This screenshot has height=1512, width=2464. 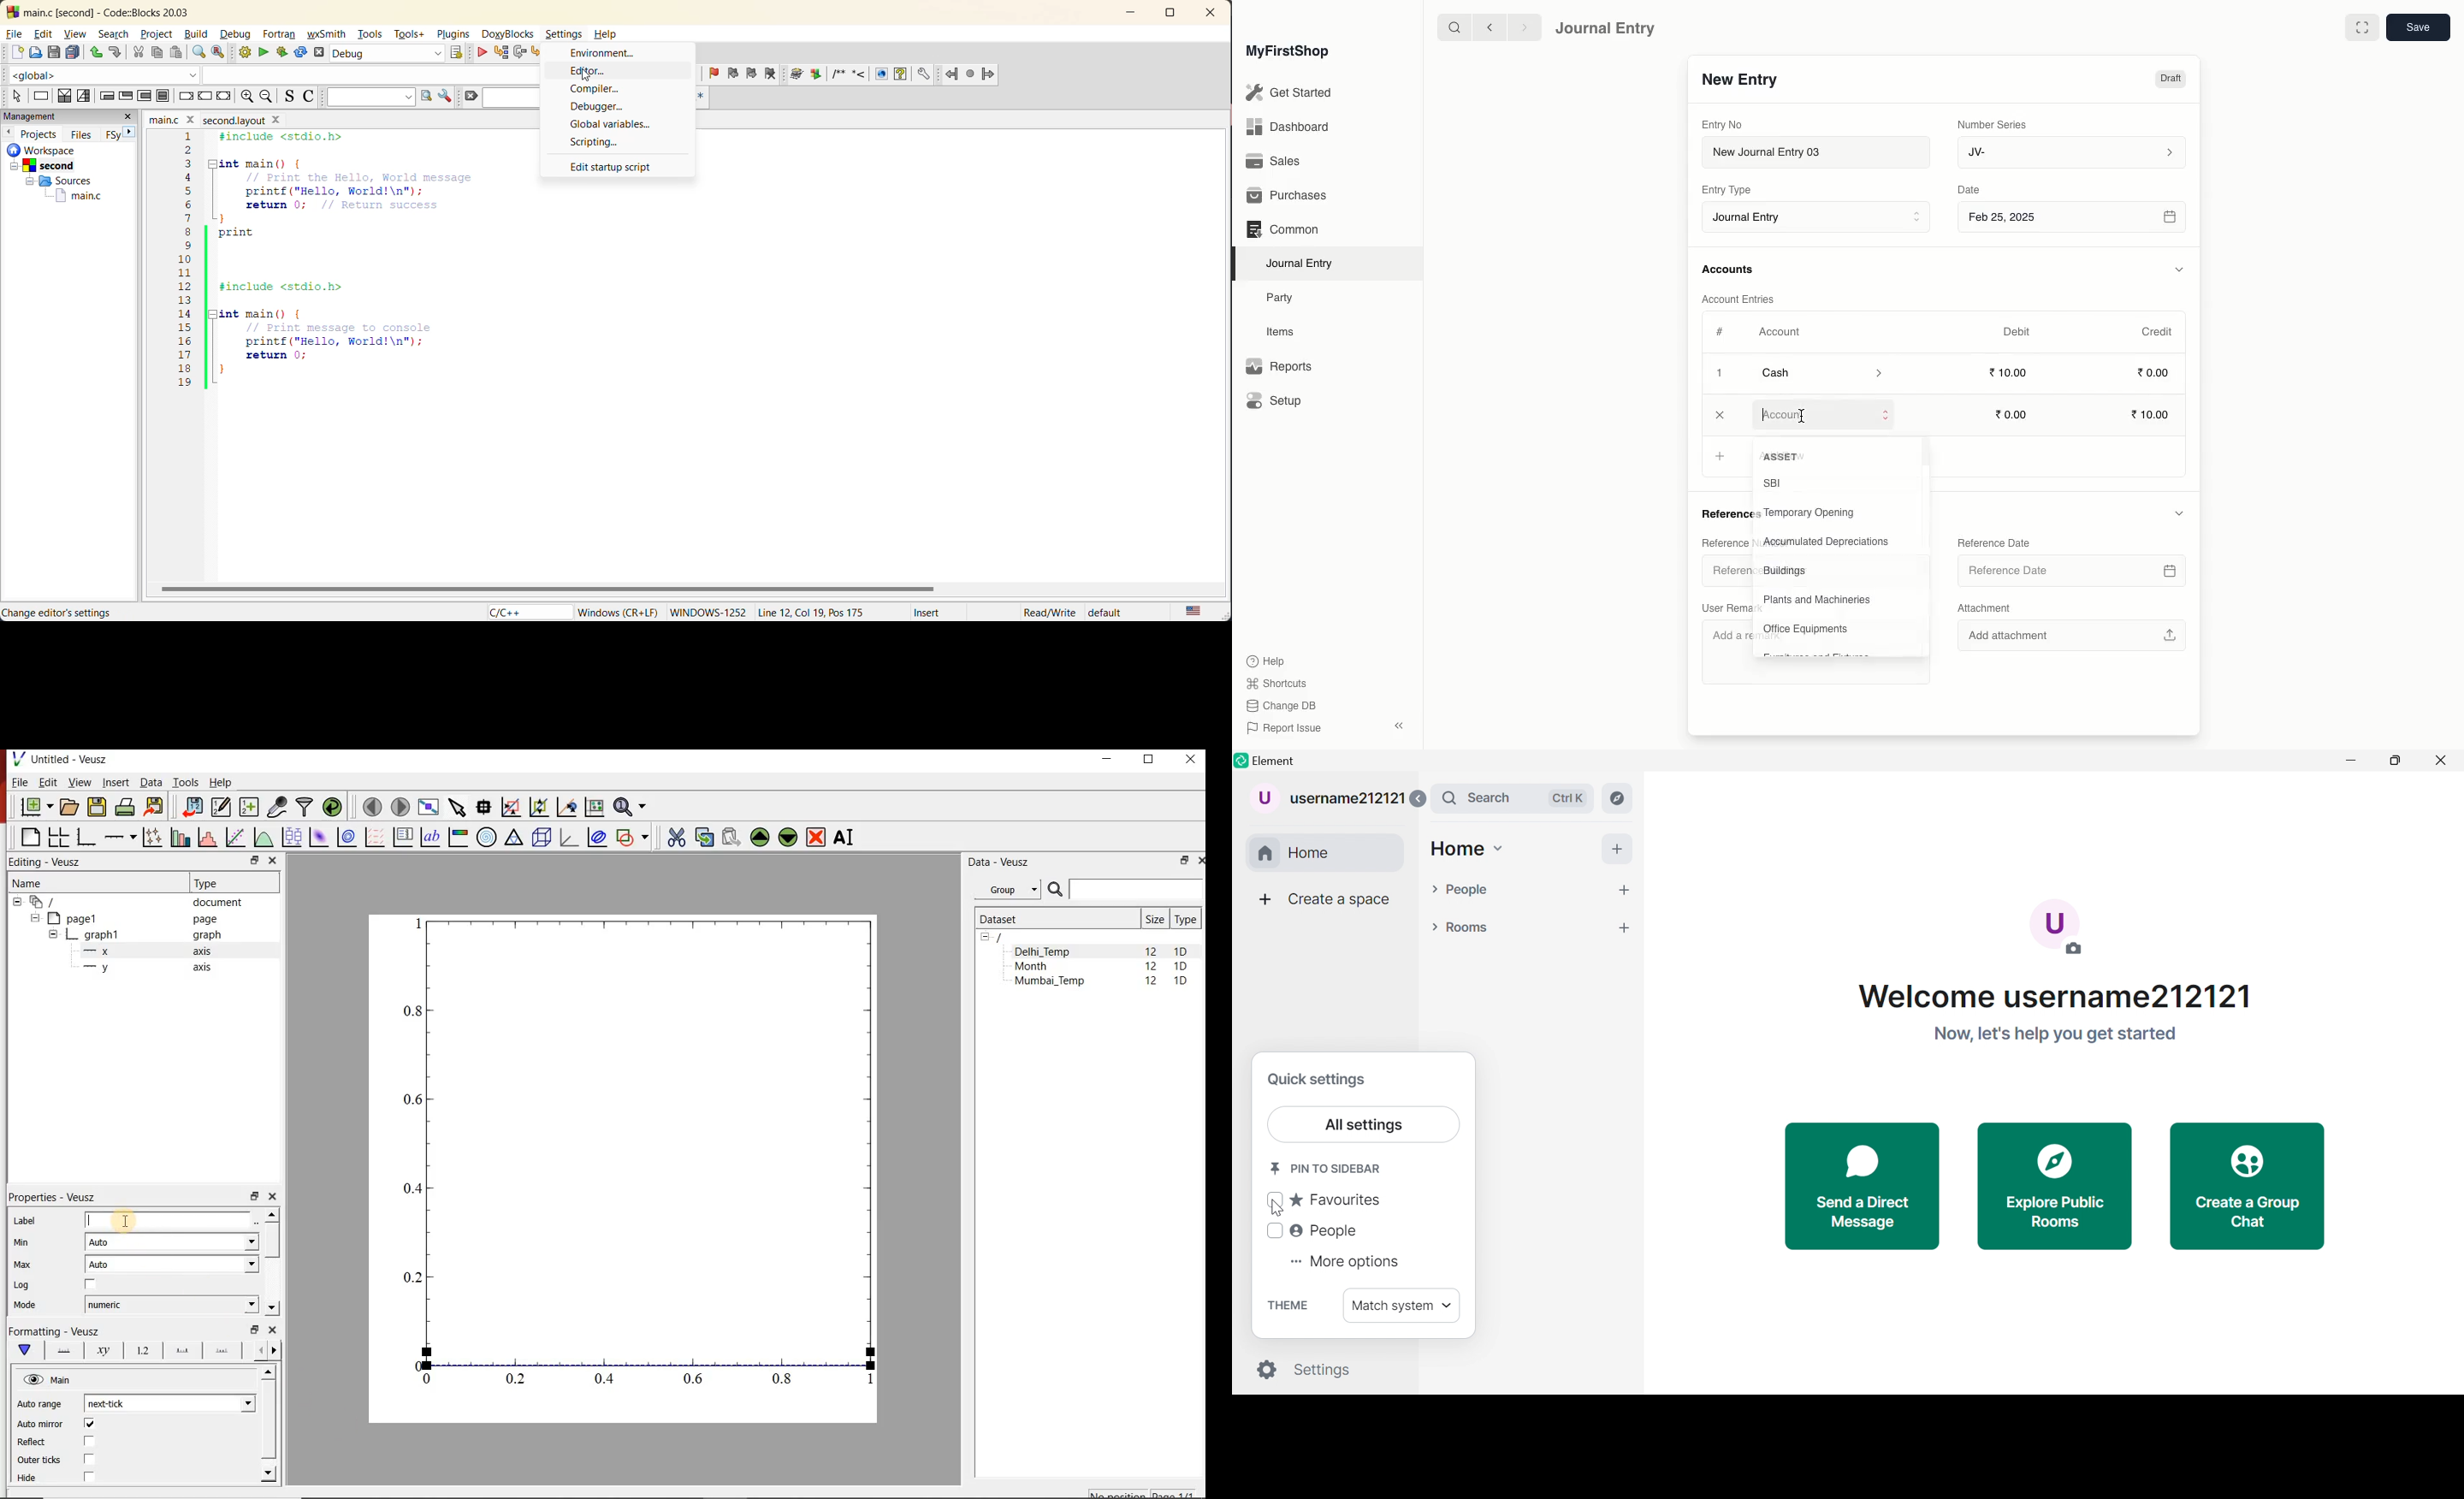 What do you see at coordinates (1732, 190) in the screenshot?
I see `Entry Type` at bounding box center [1732, 190].